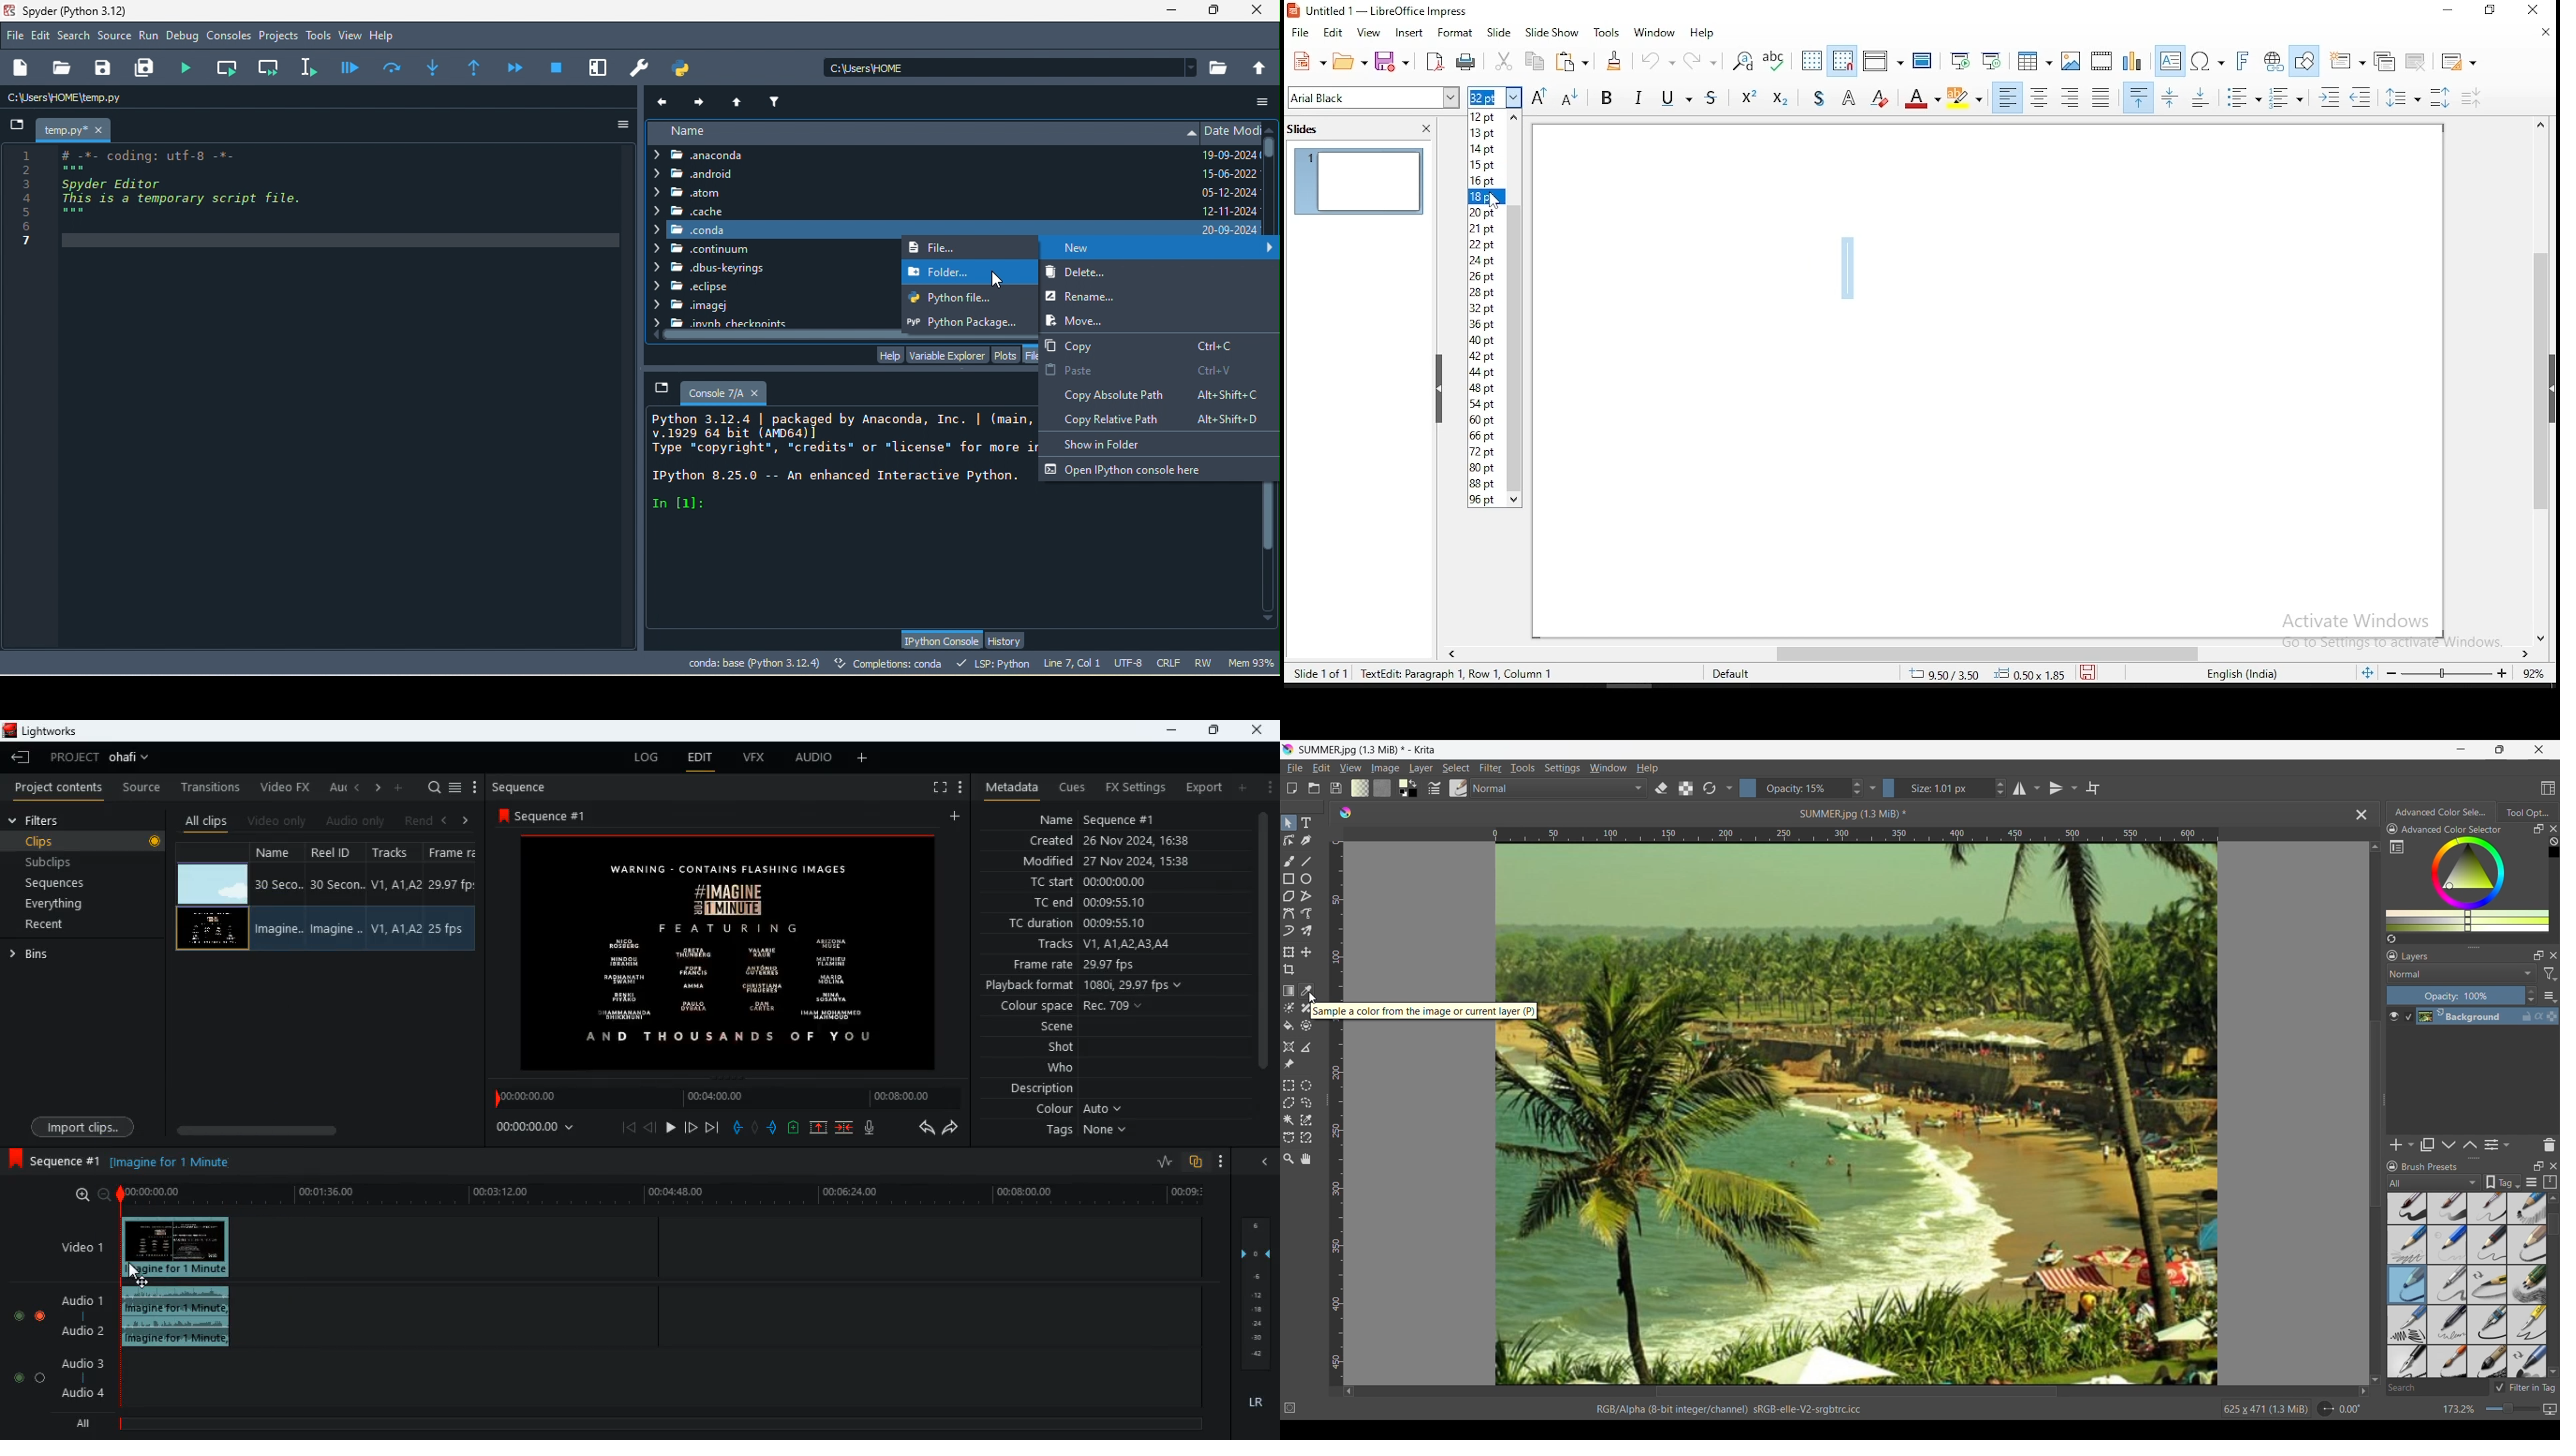  Describe the element at coordinates (1922, 97) in the screenshot. I see `Font Color` at that location.